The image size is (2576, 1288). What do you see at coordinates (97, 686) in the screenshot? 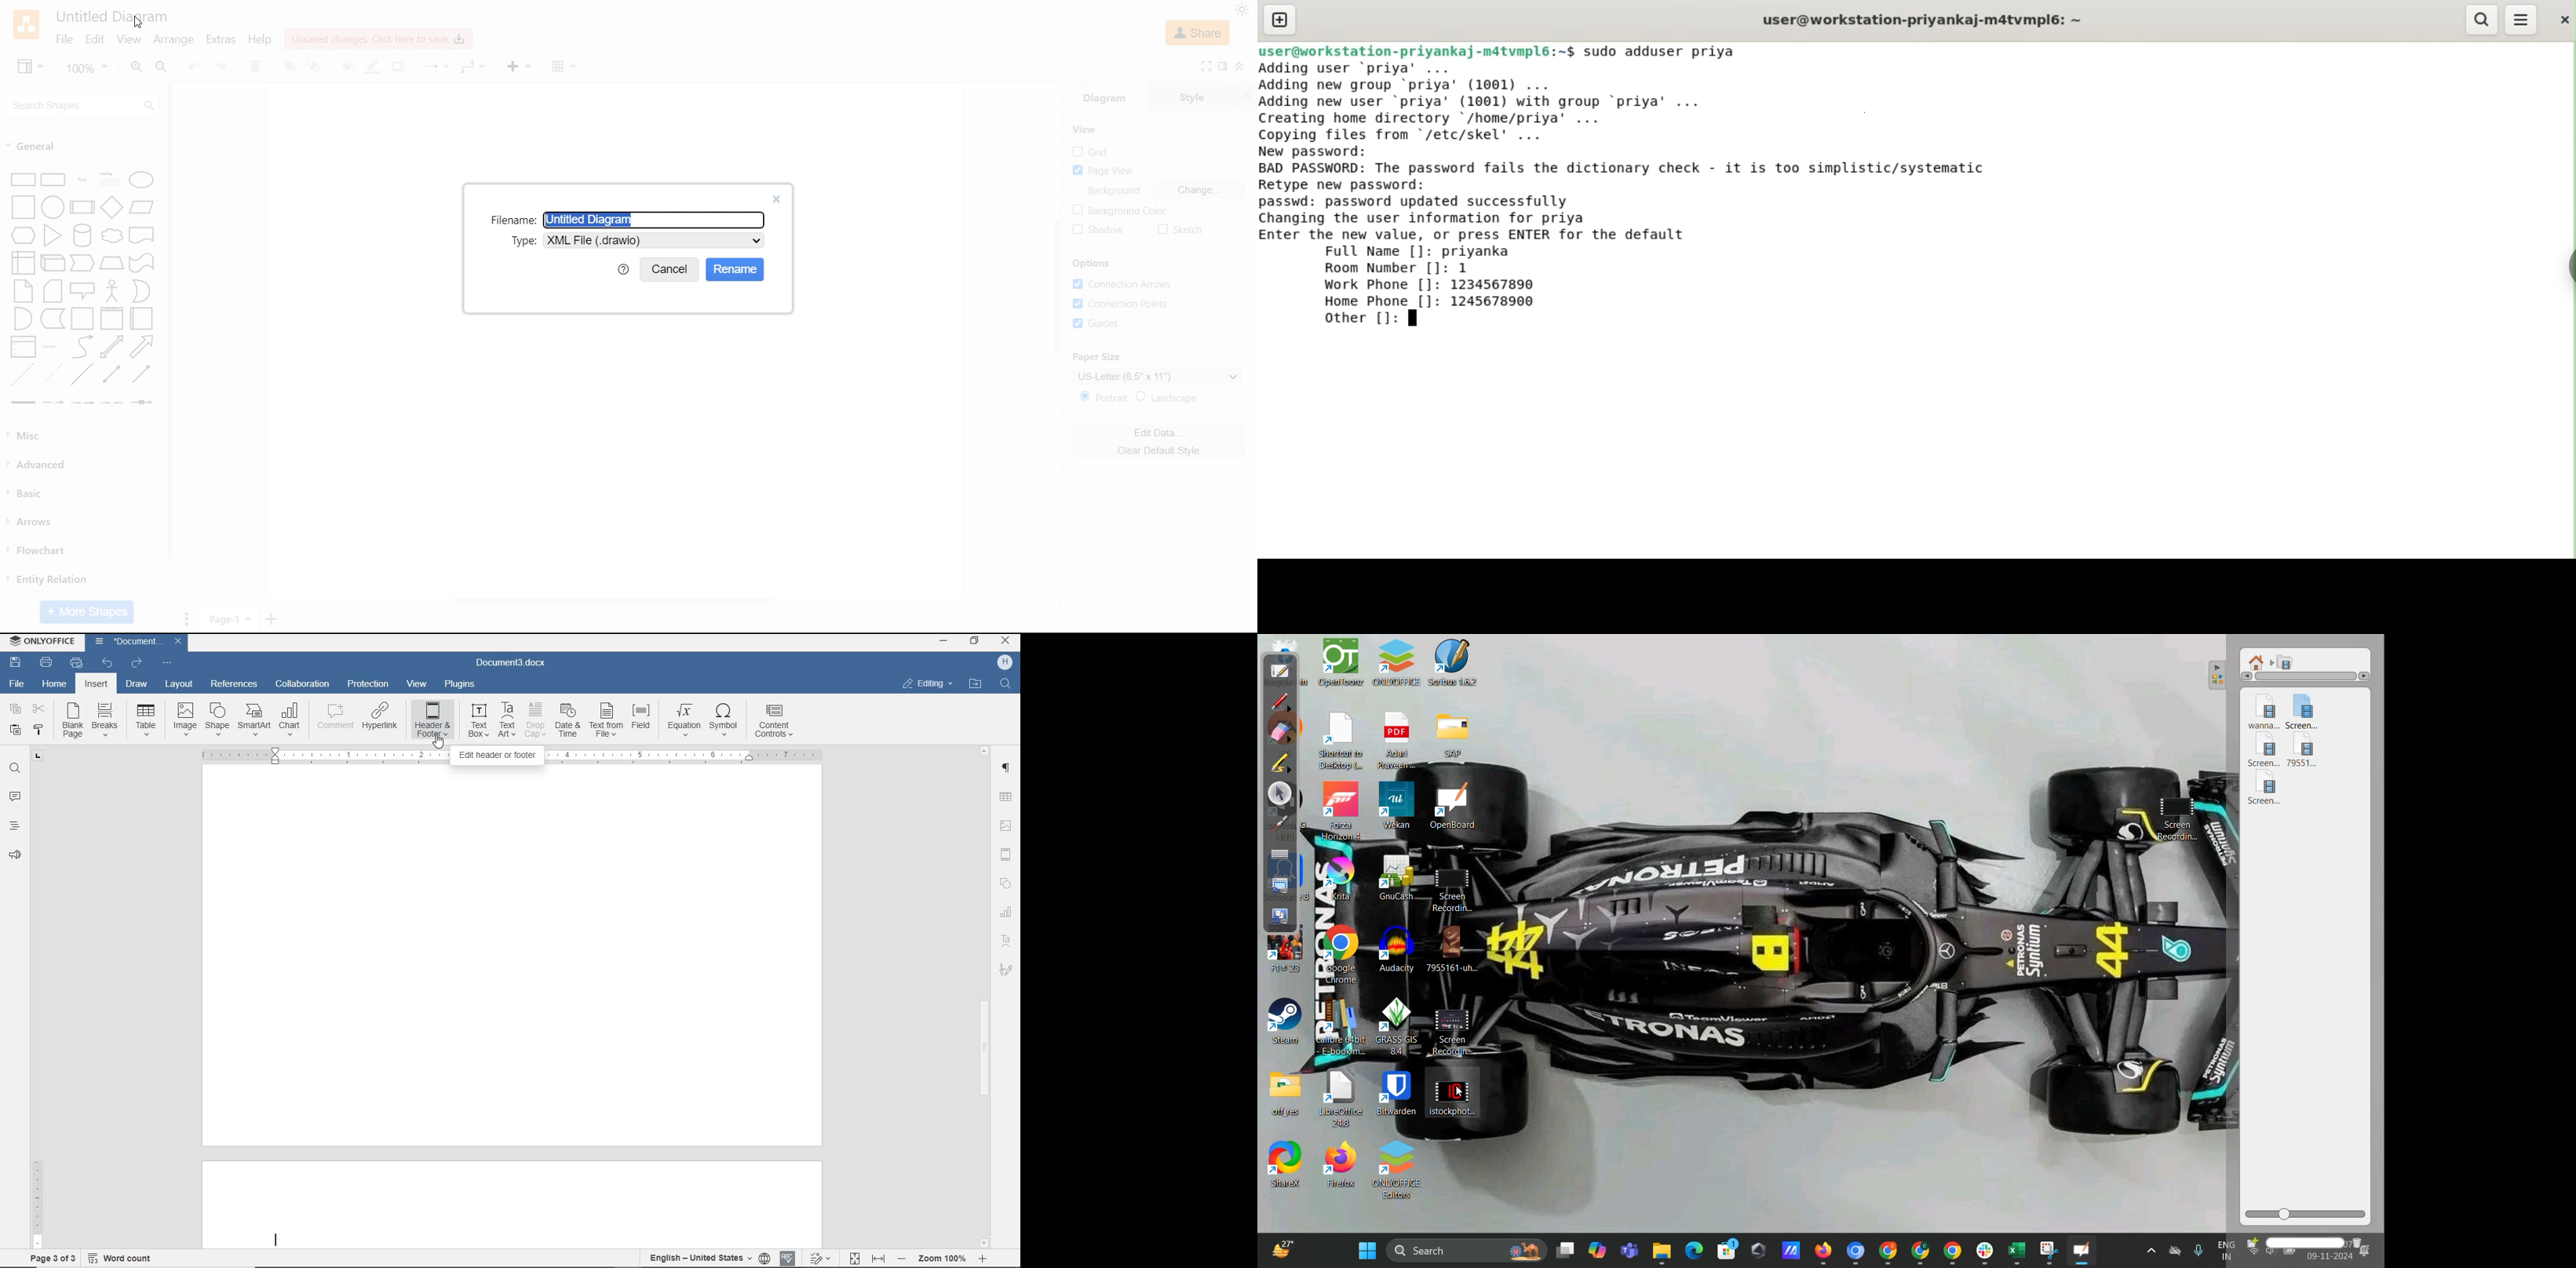
I see `INSERT` at bounding box center [97, 686].